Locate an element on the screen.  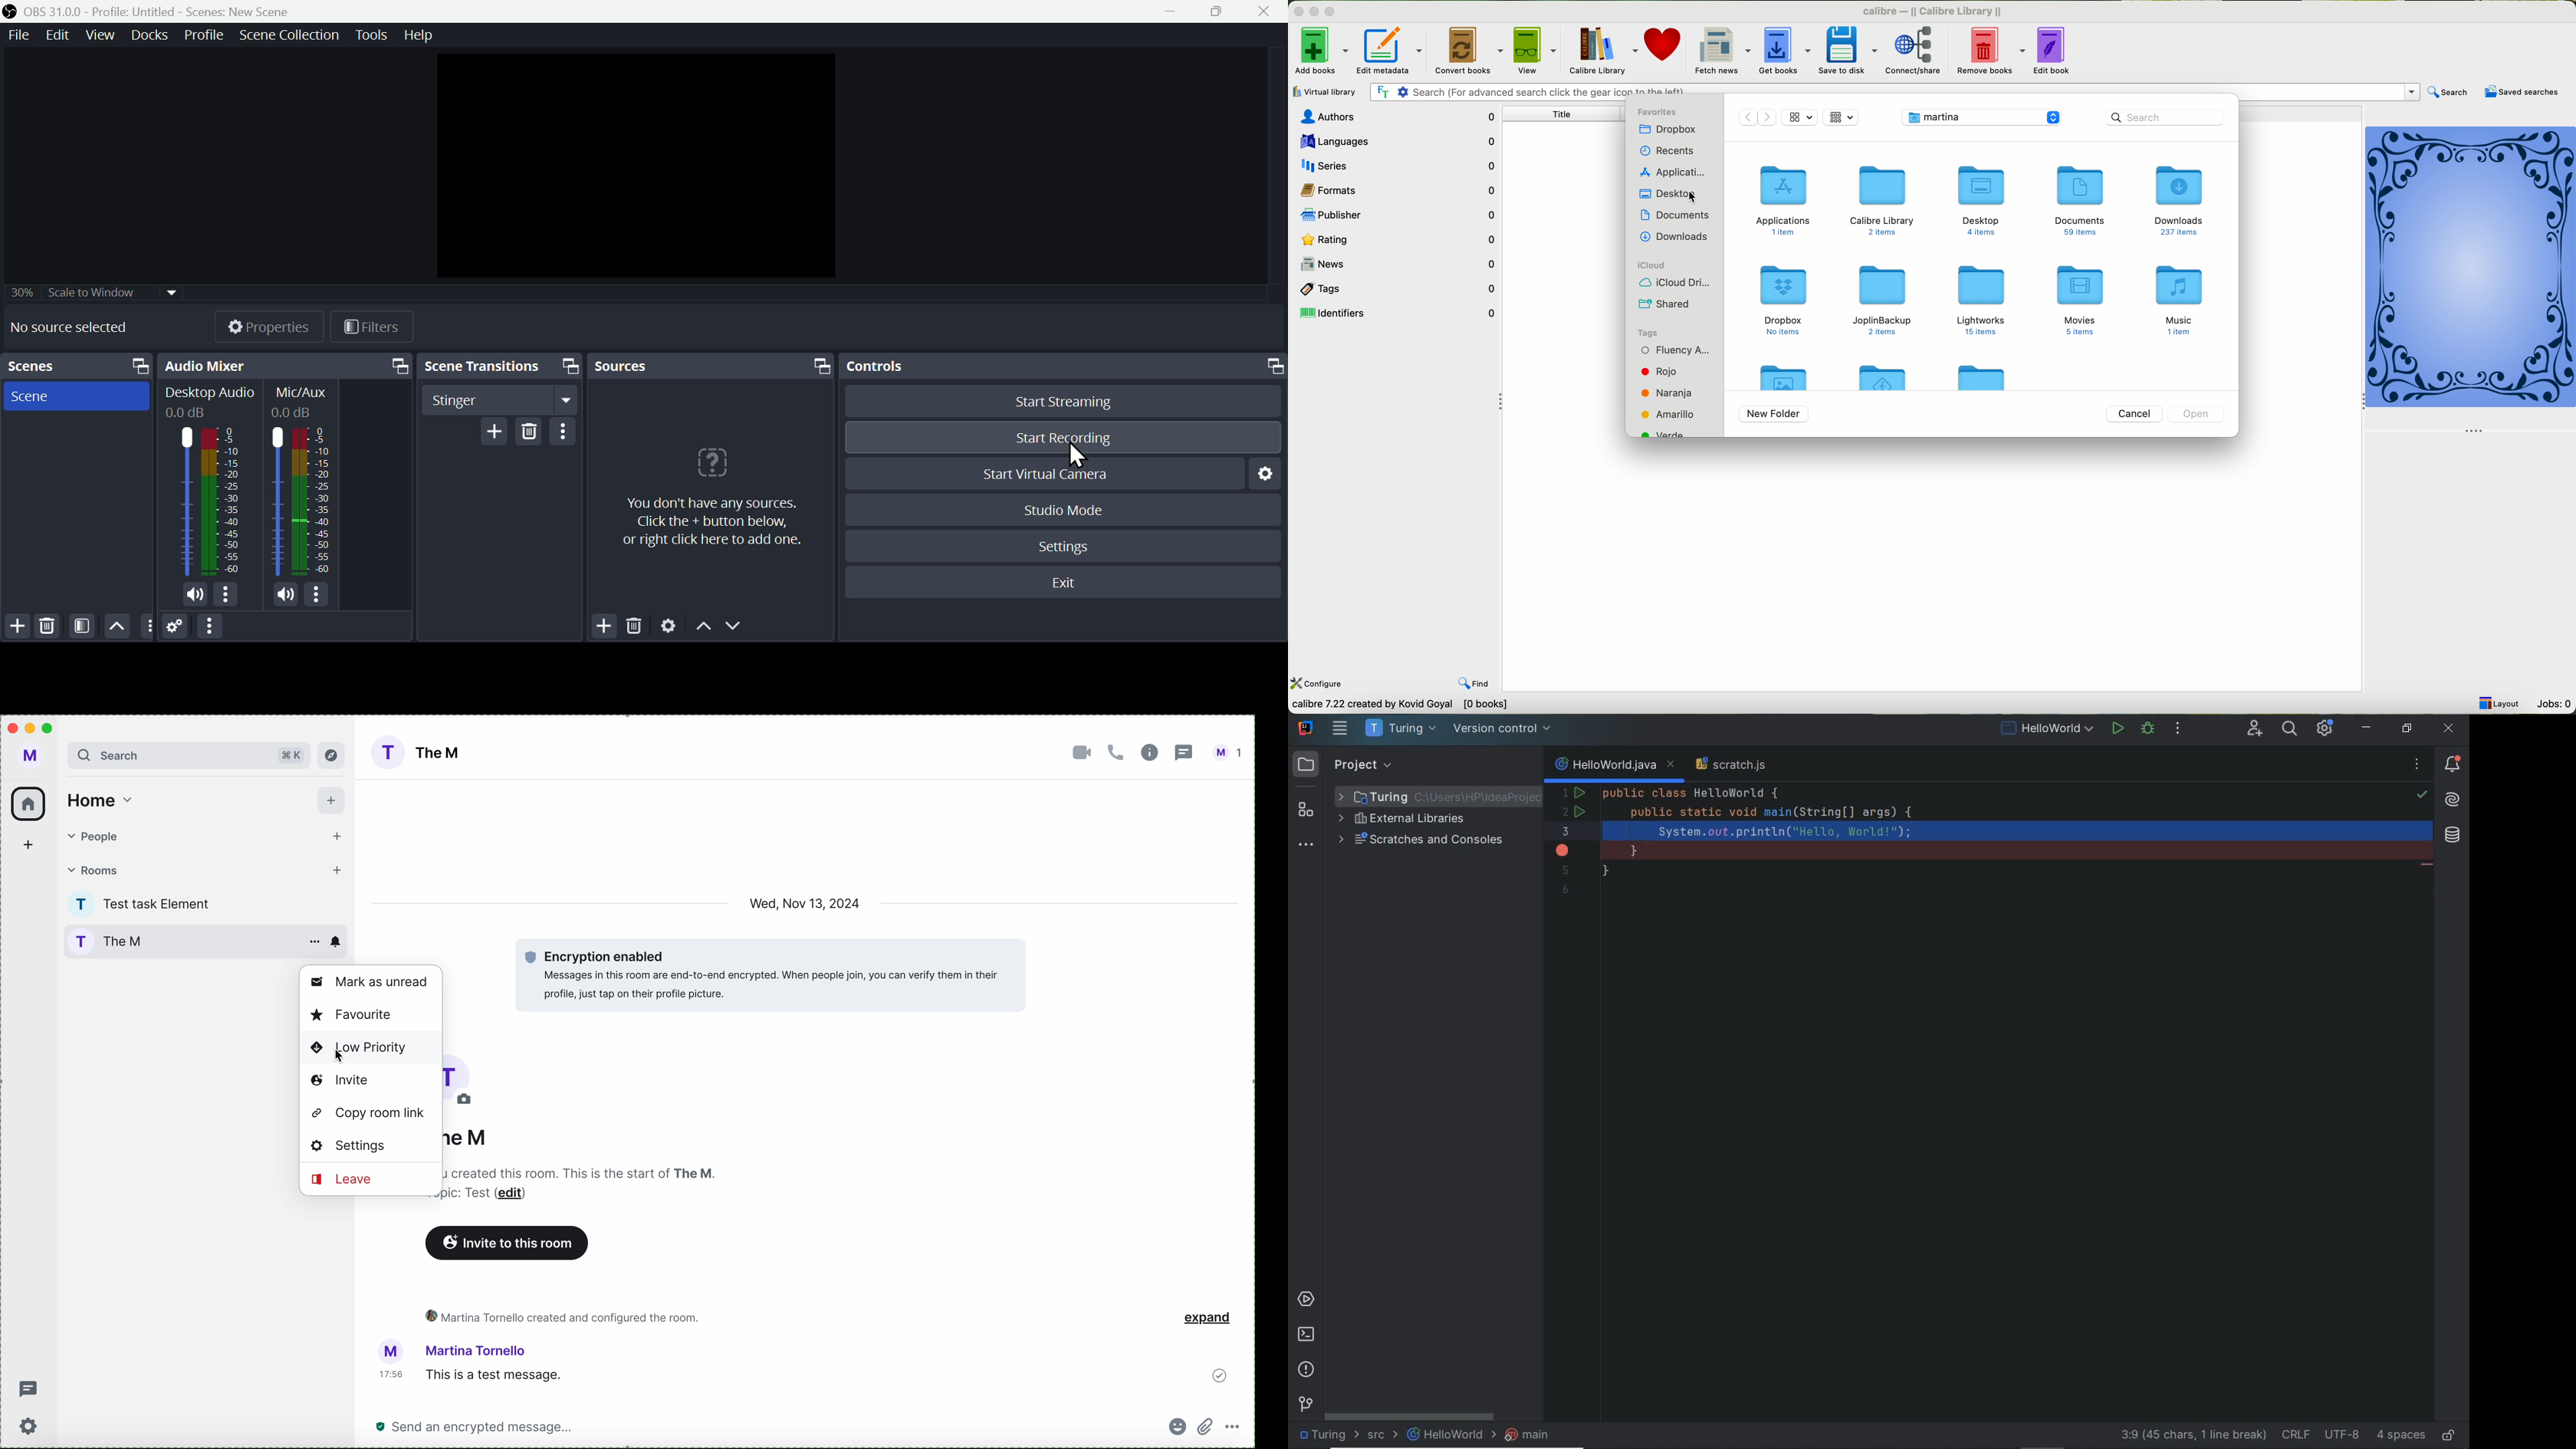
Filters is located at coordinates (374, 327).